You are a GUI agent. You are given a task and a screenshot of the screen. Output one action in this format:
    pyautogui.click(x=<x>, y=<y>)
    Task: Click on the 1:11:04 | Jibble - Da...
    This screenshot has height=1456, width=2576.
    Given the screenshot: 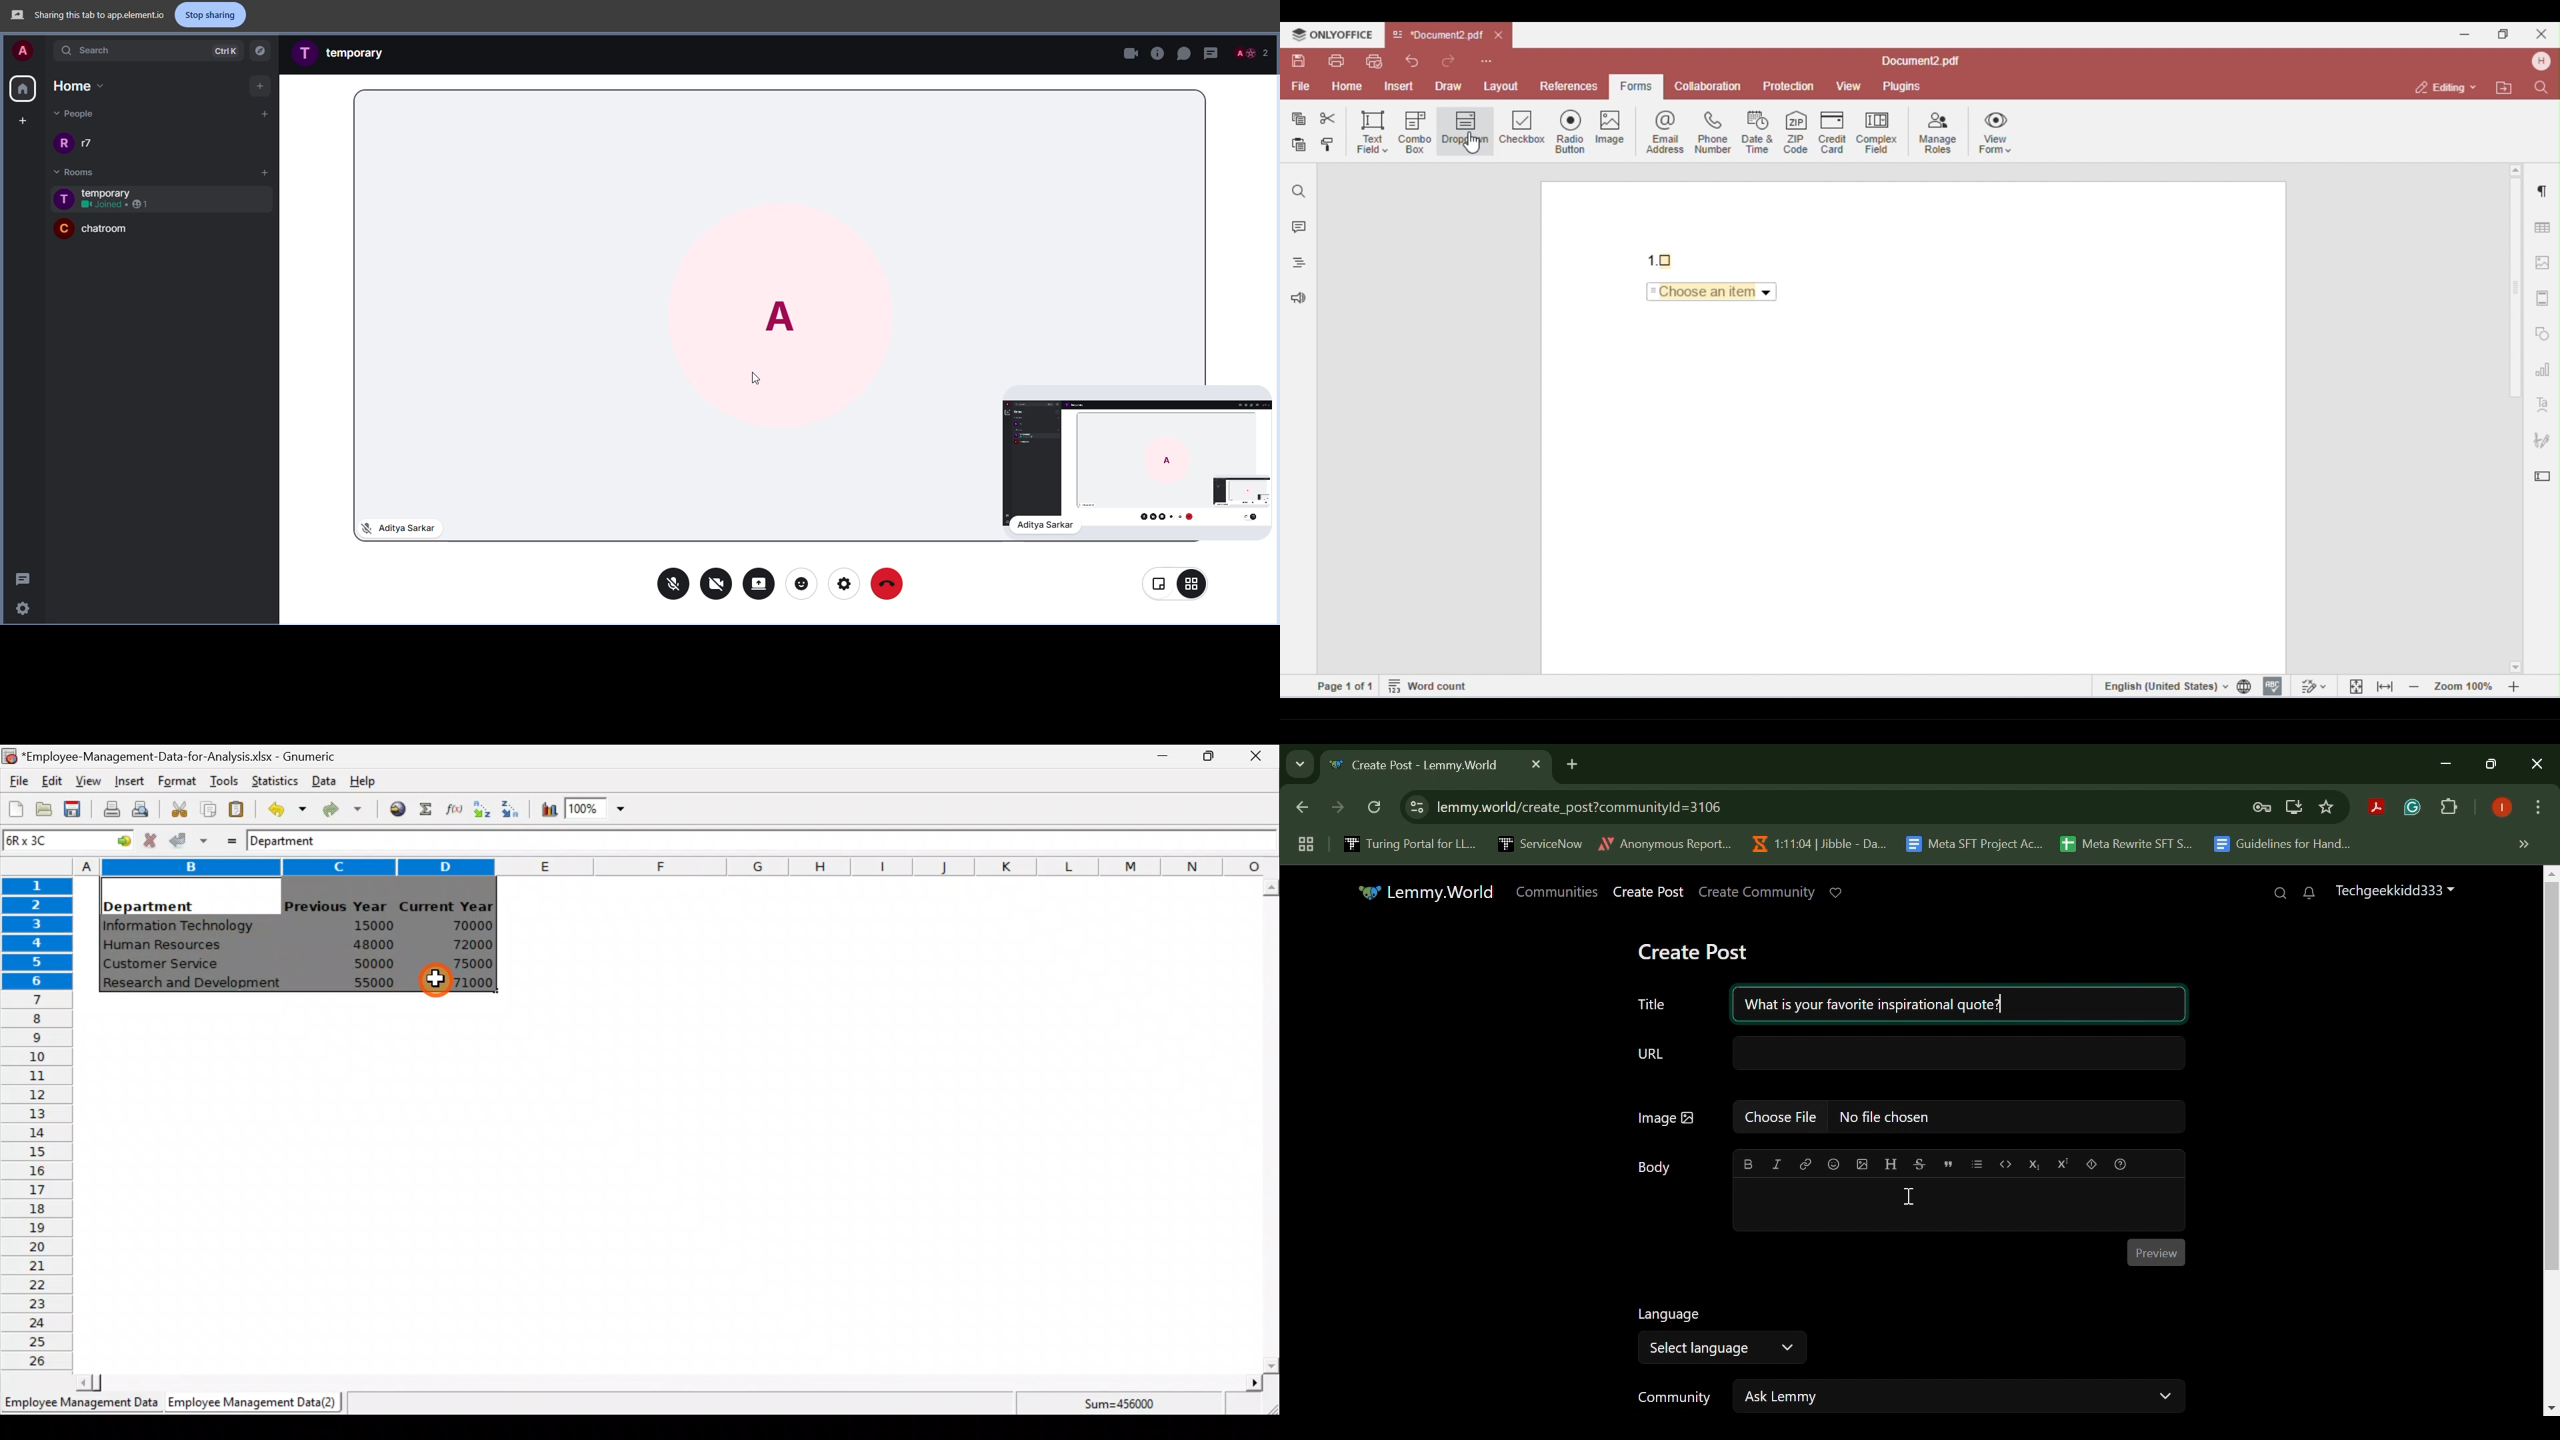 What is the action you would take?
    pyautogui.click(x=1818, y=844)
    